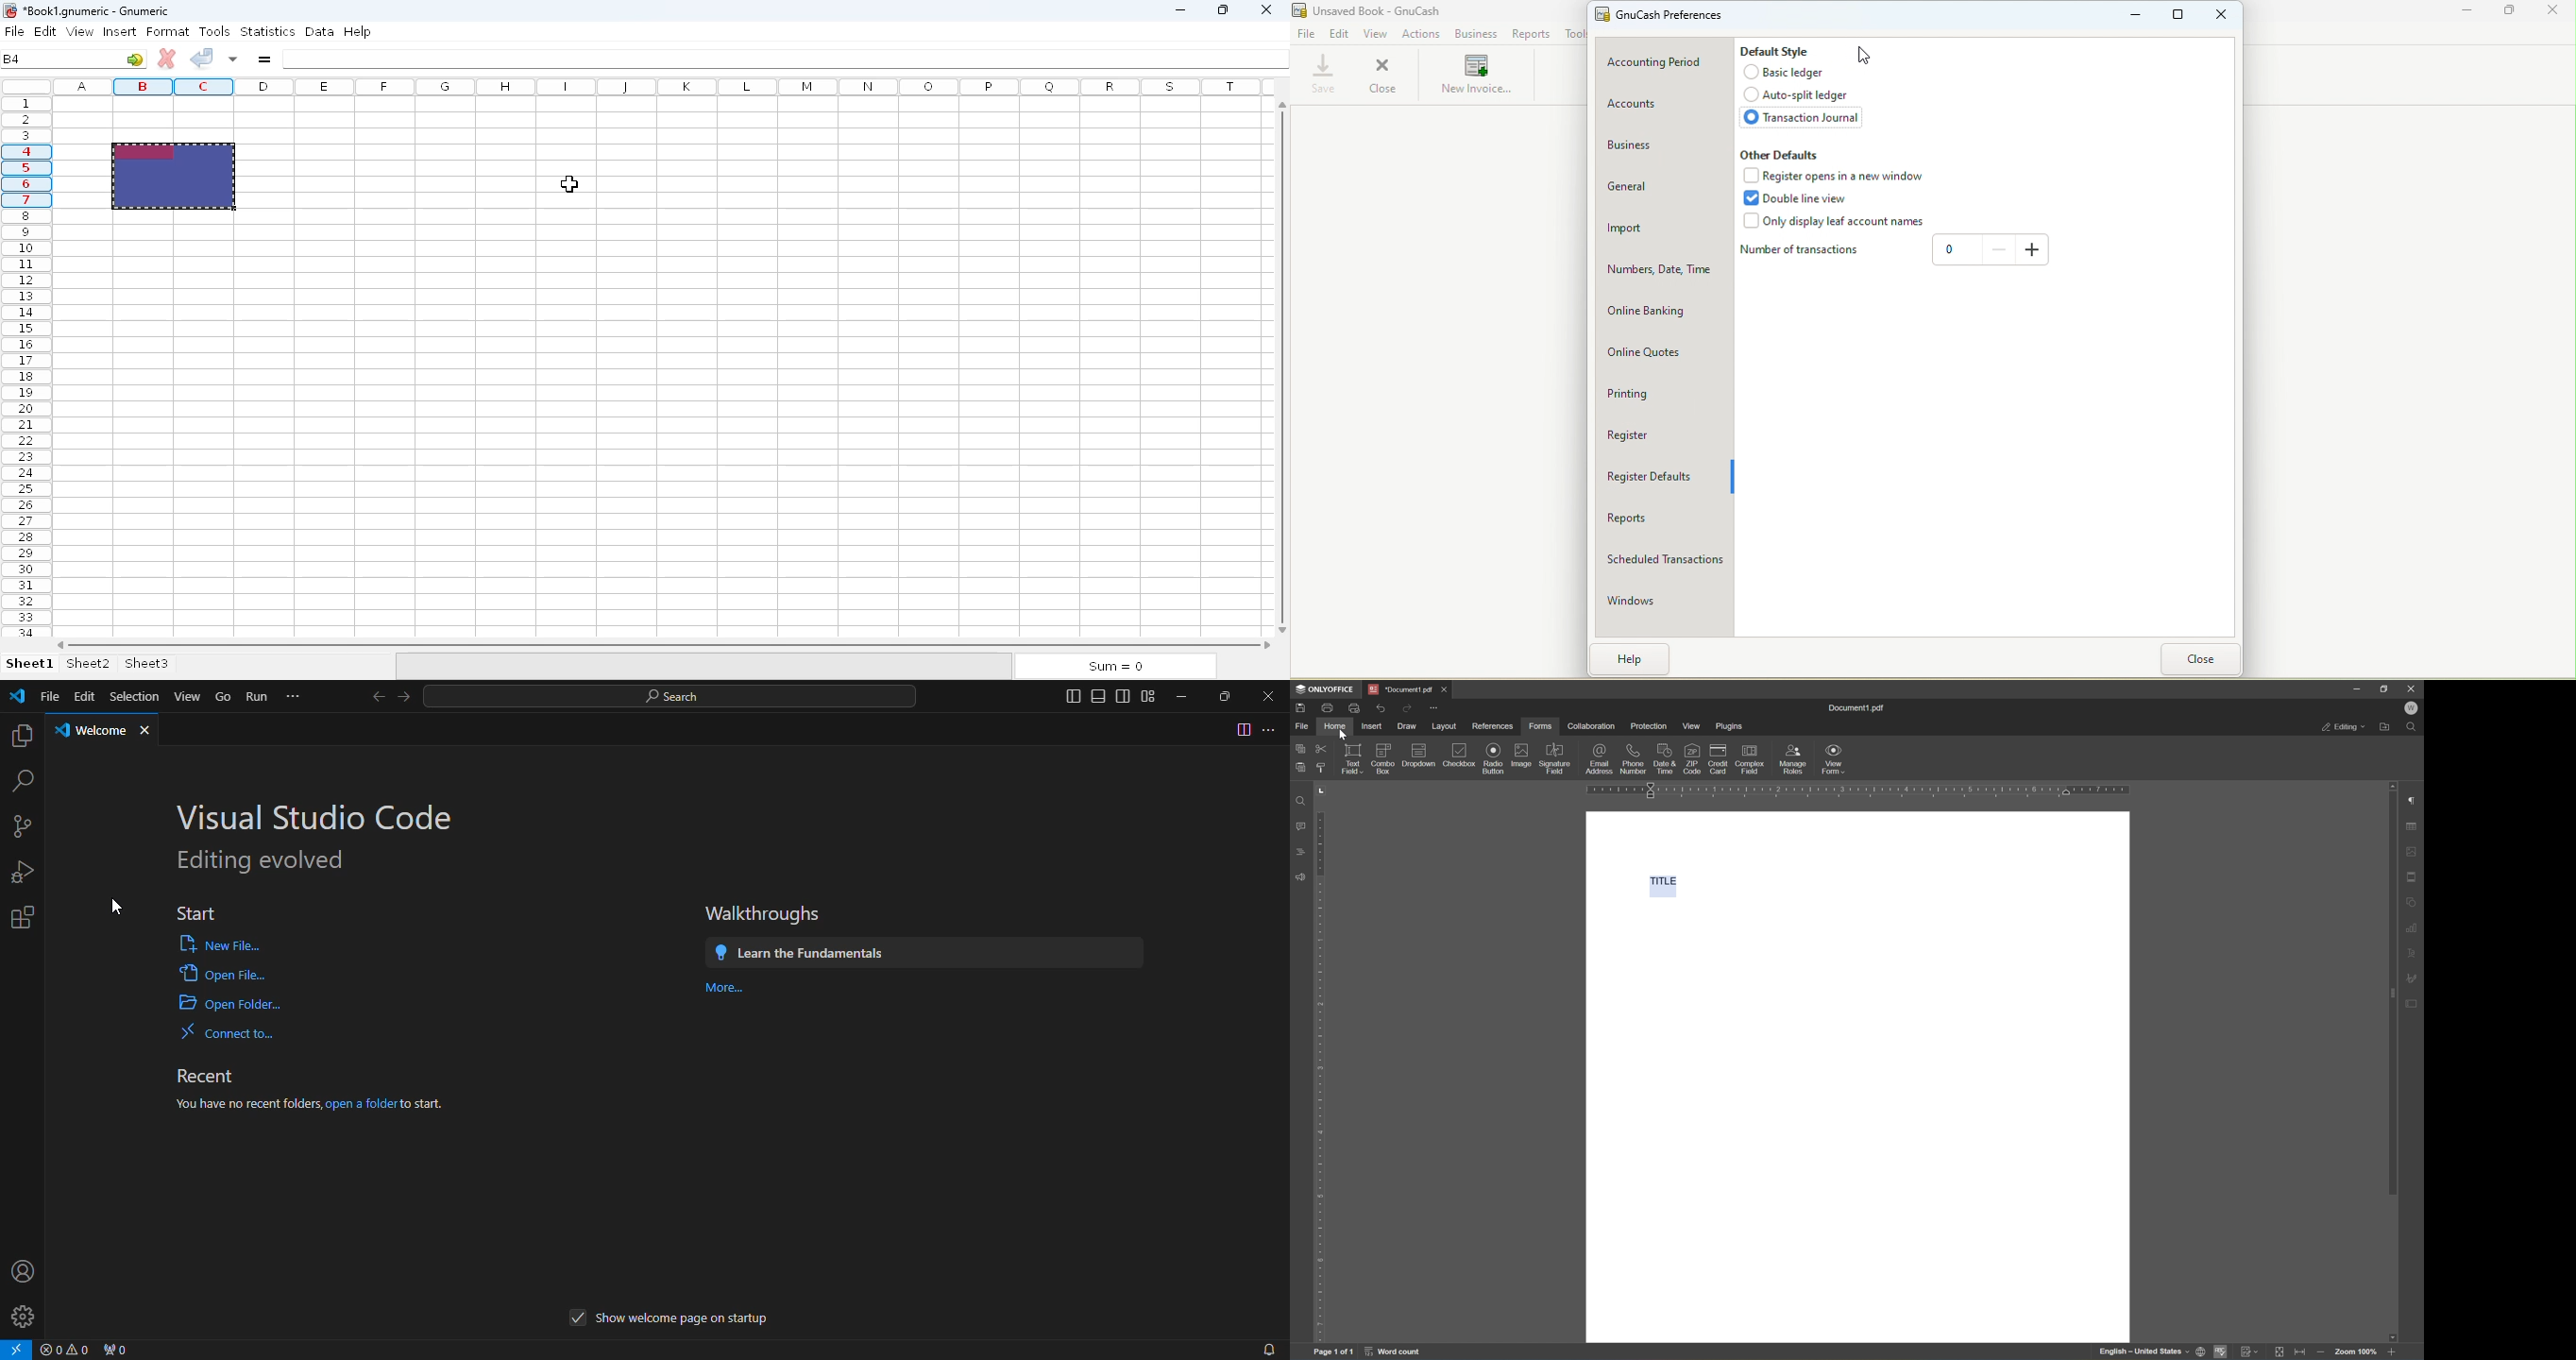 The width and height of the screenshot is (2576, 1372). I want to click on find, so click(2415, 726).